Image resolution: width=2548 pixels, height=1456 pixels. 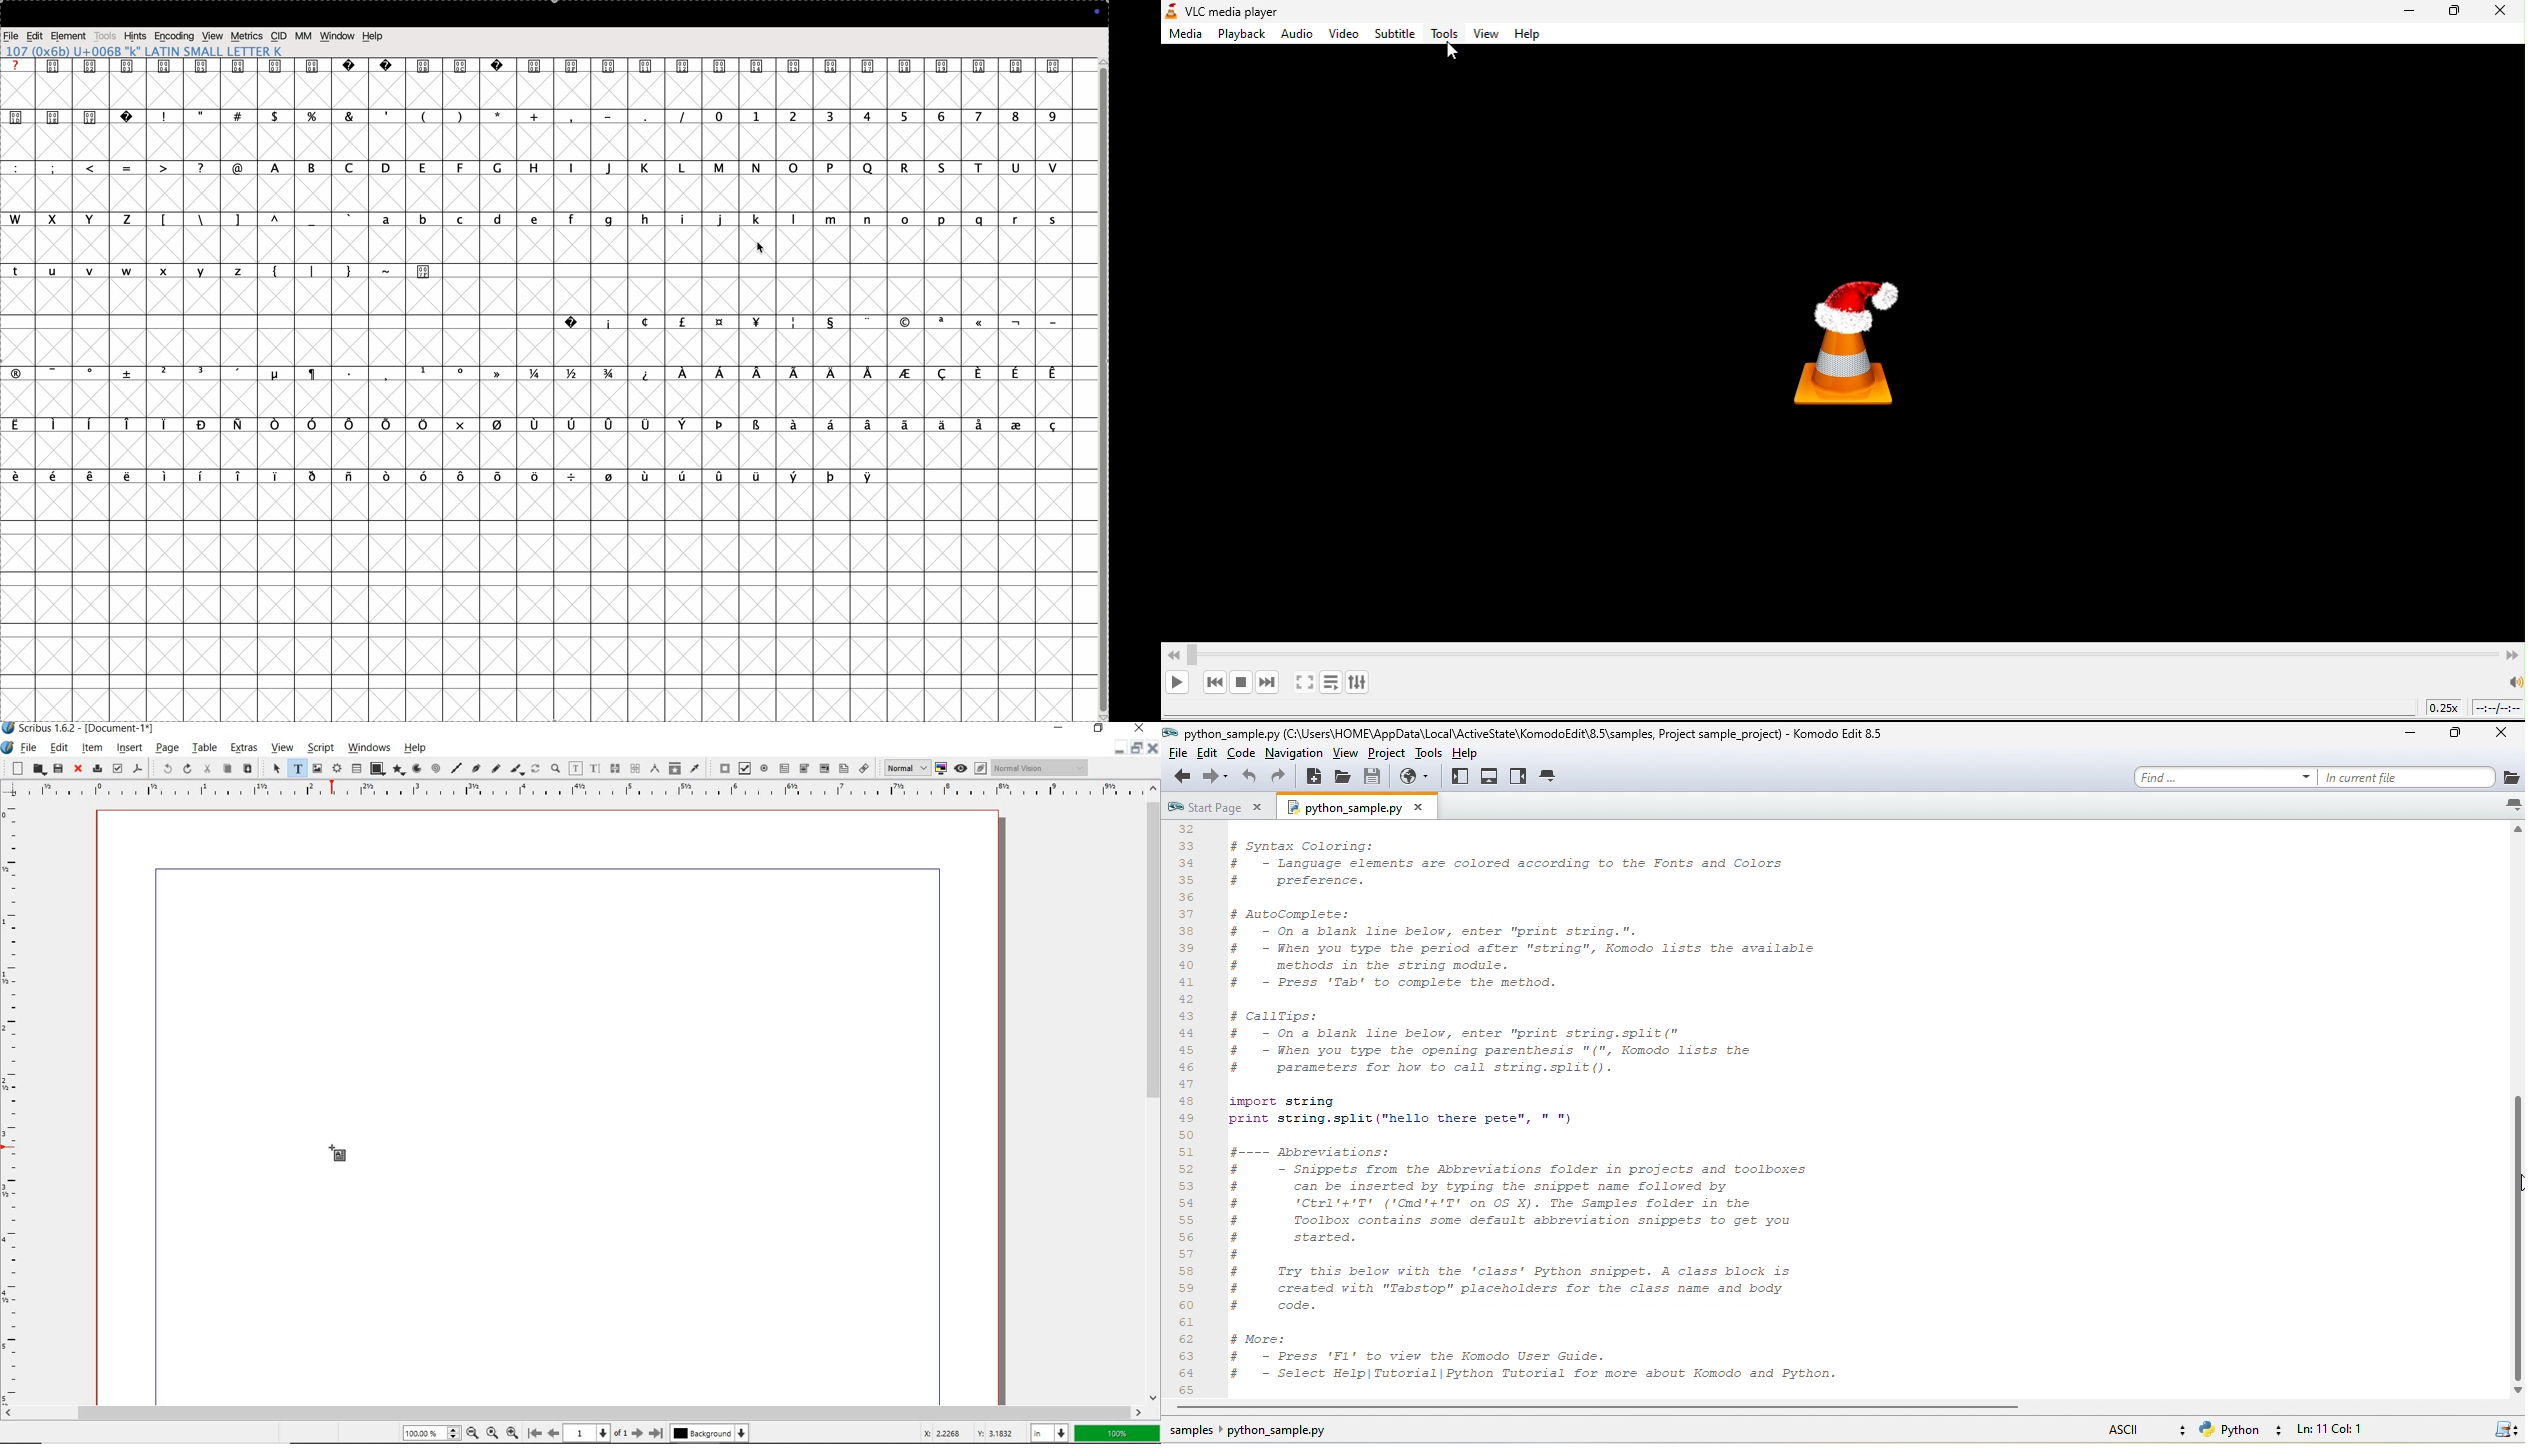 I want to click on show extended settings, so click(x=1361, y=681).